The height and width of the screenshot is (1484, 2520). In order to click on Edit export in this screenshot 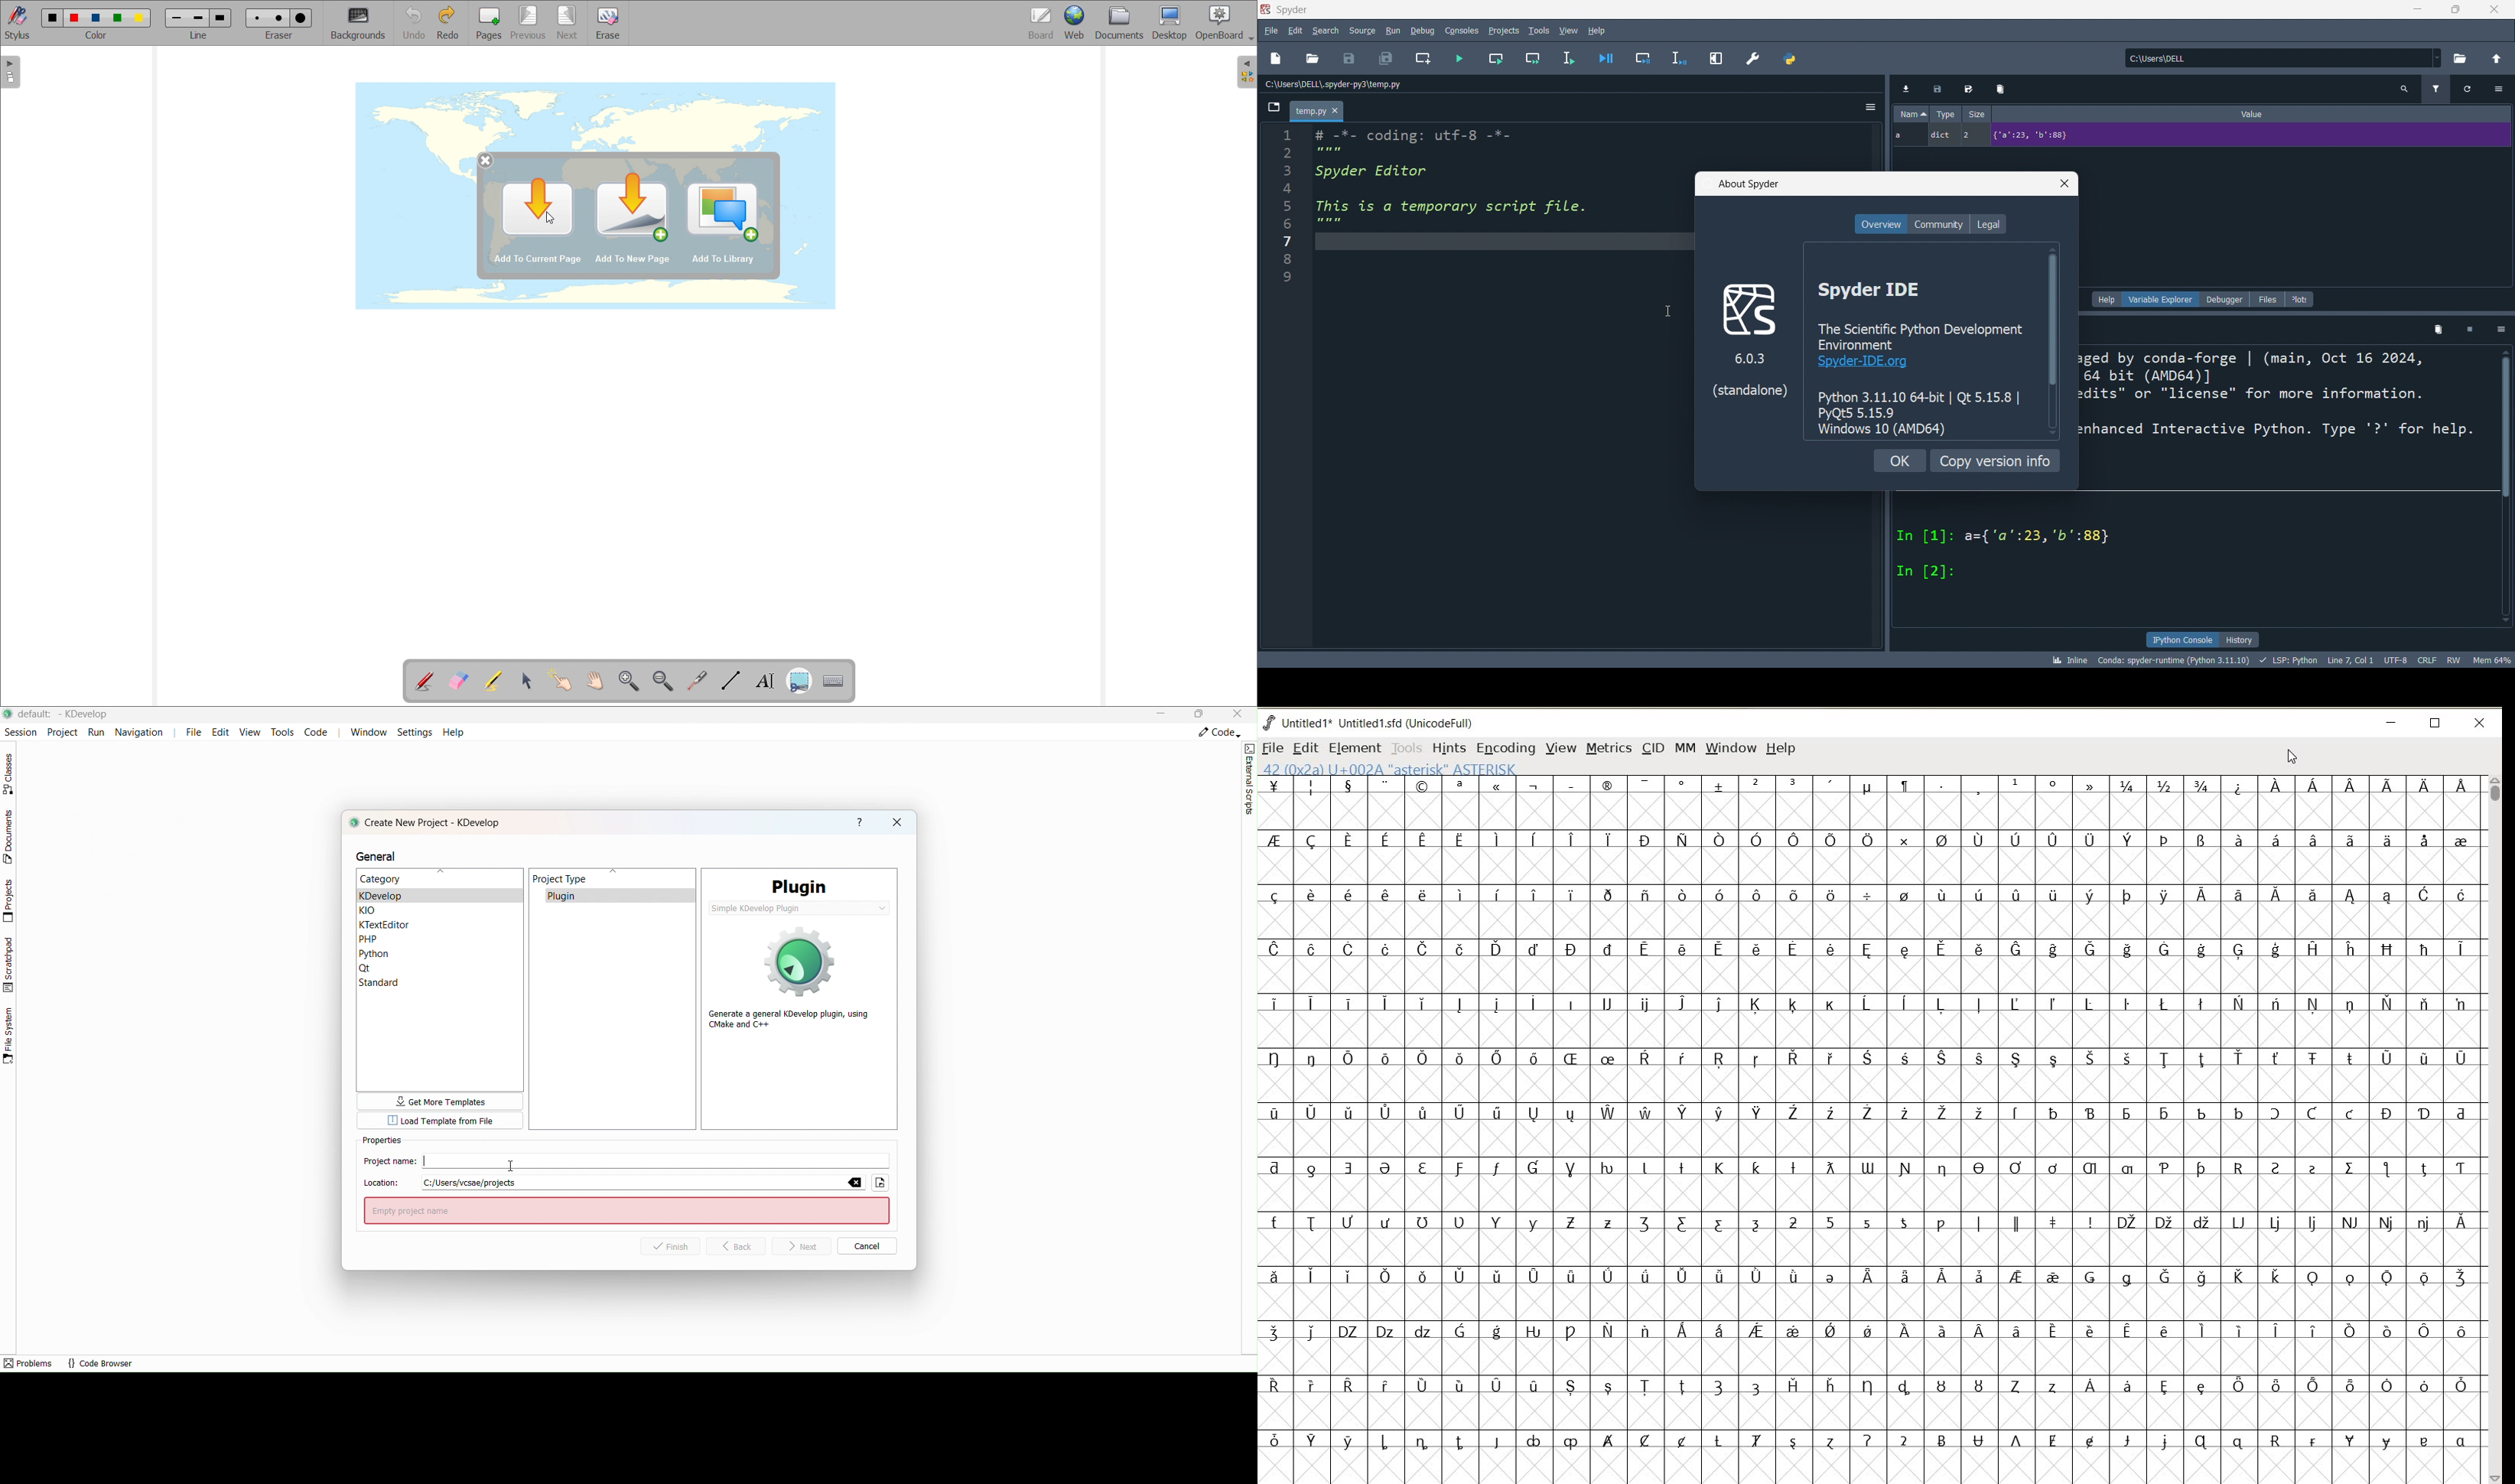, I will do `click(1969, 87)`.